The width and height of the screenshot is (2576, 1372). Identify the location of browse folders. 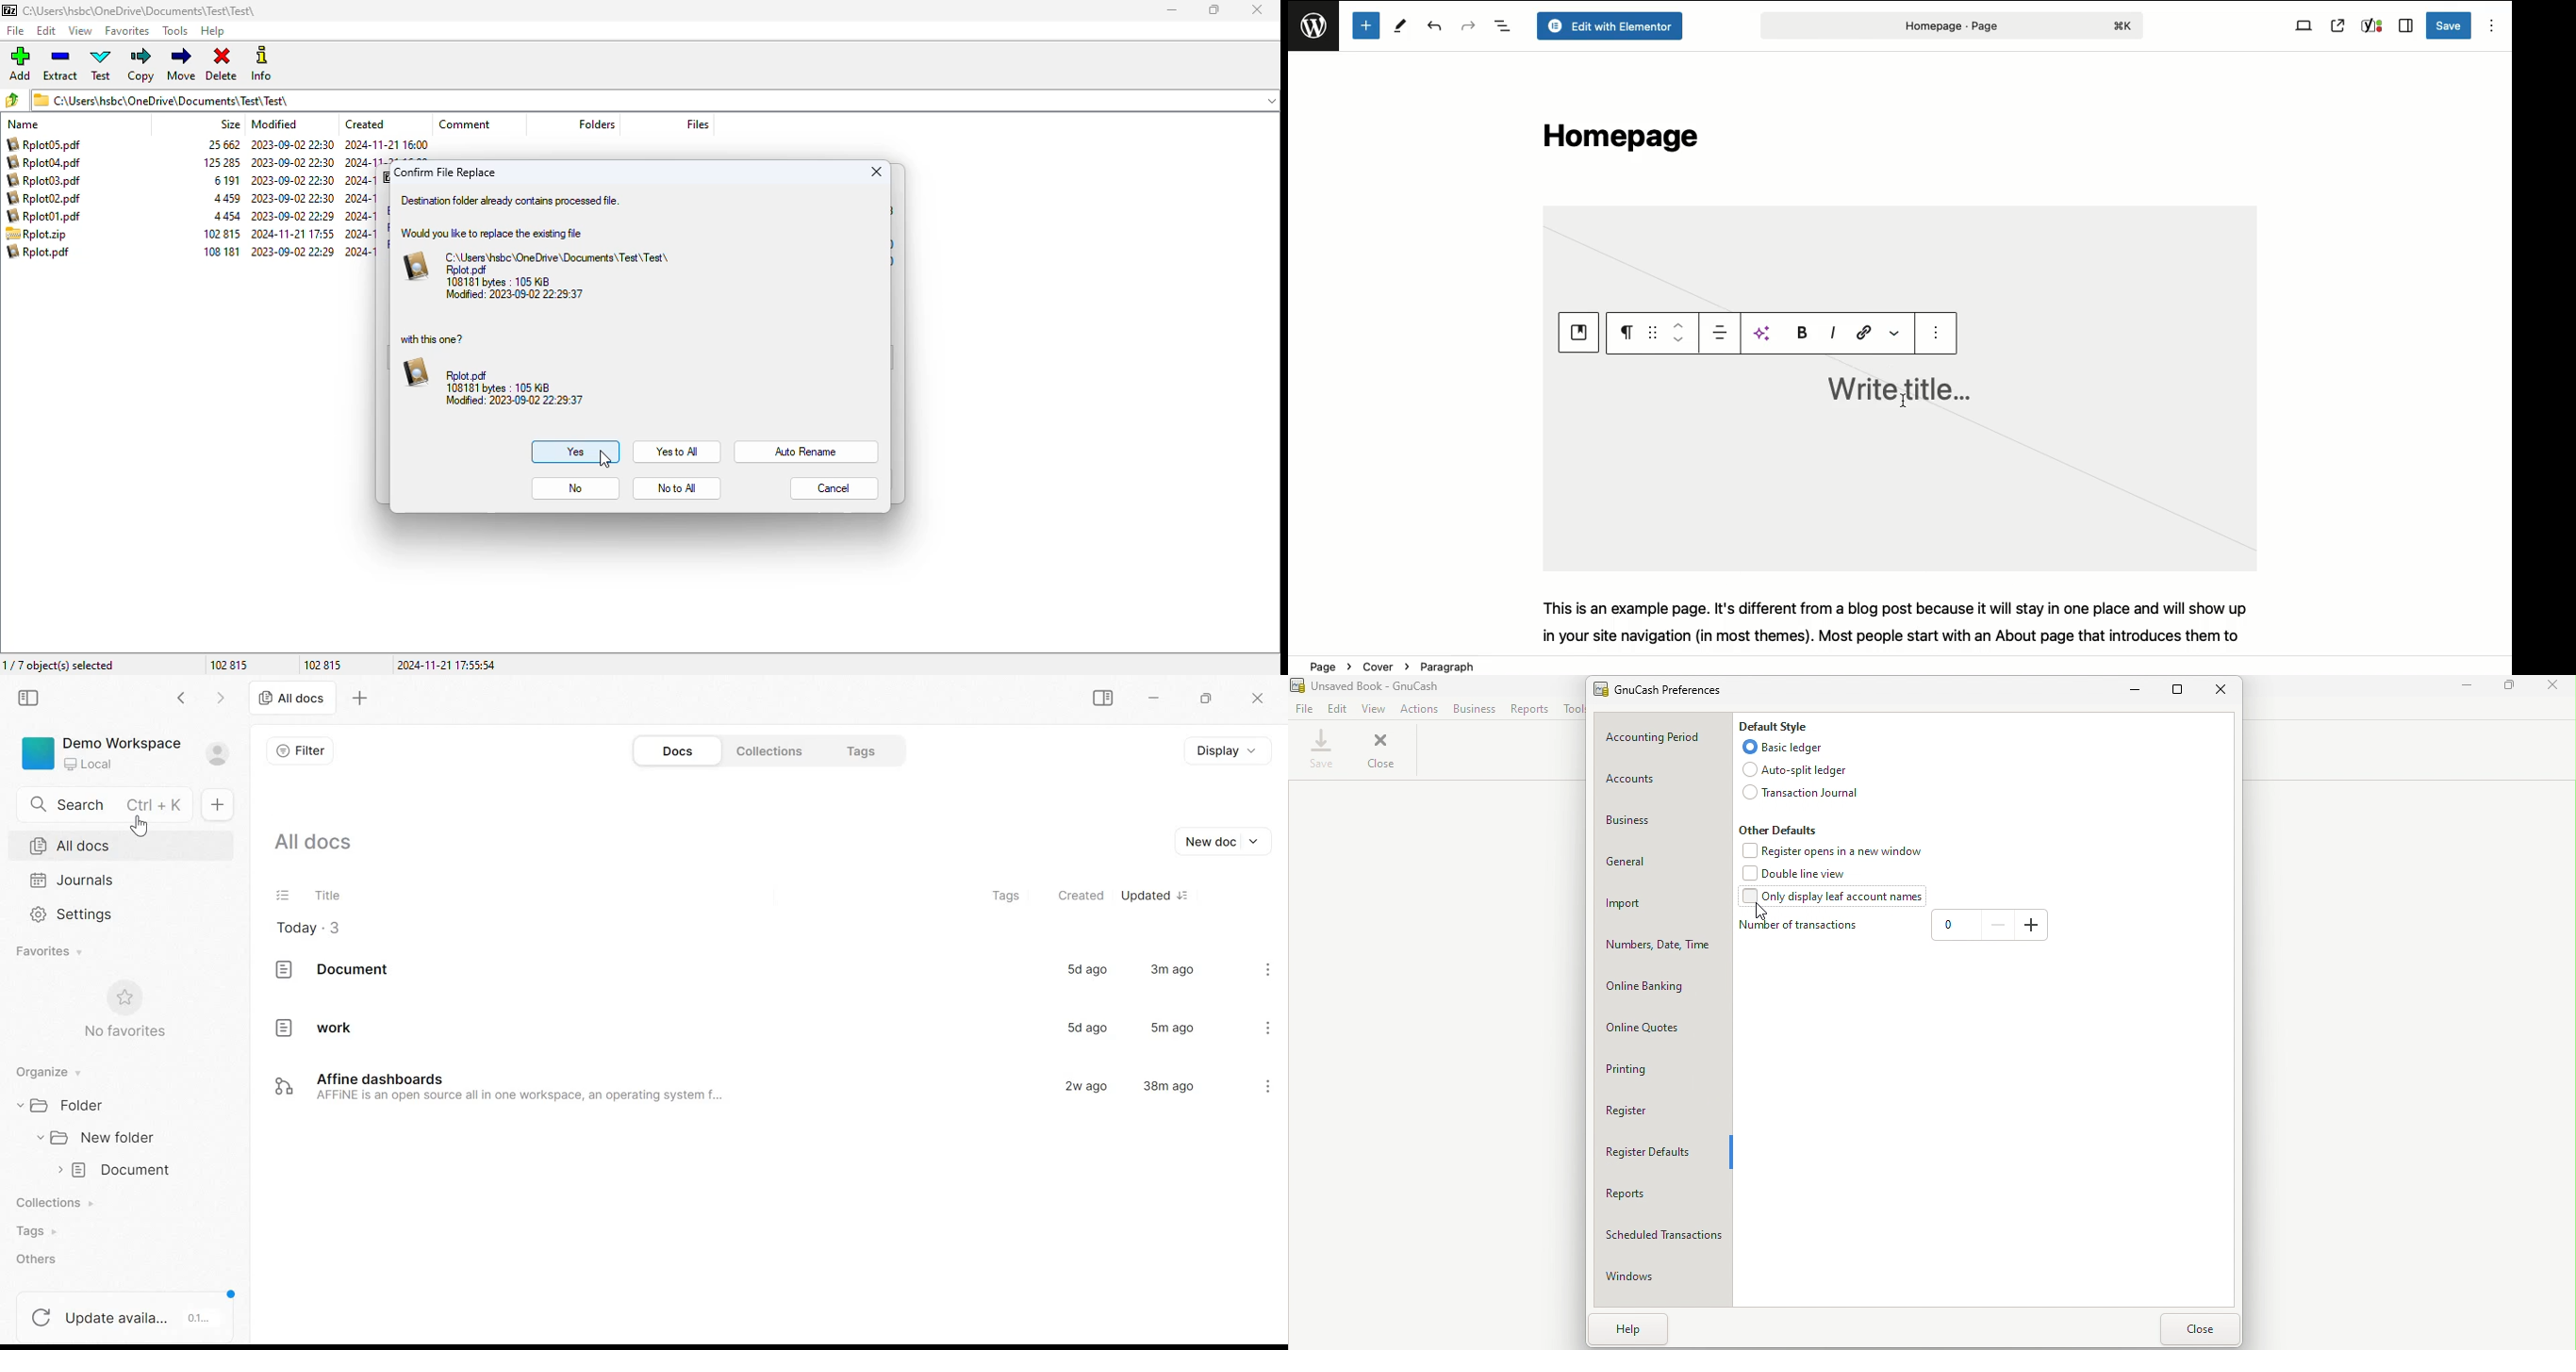
(11, 99).